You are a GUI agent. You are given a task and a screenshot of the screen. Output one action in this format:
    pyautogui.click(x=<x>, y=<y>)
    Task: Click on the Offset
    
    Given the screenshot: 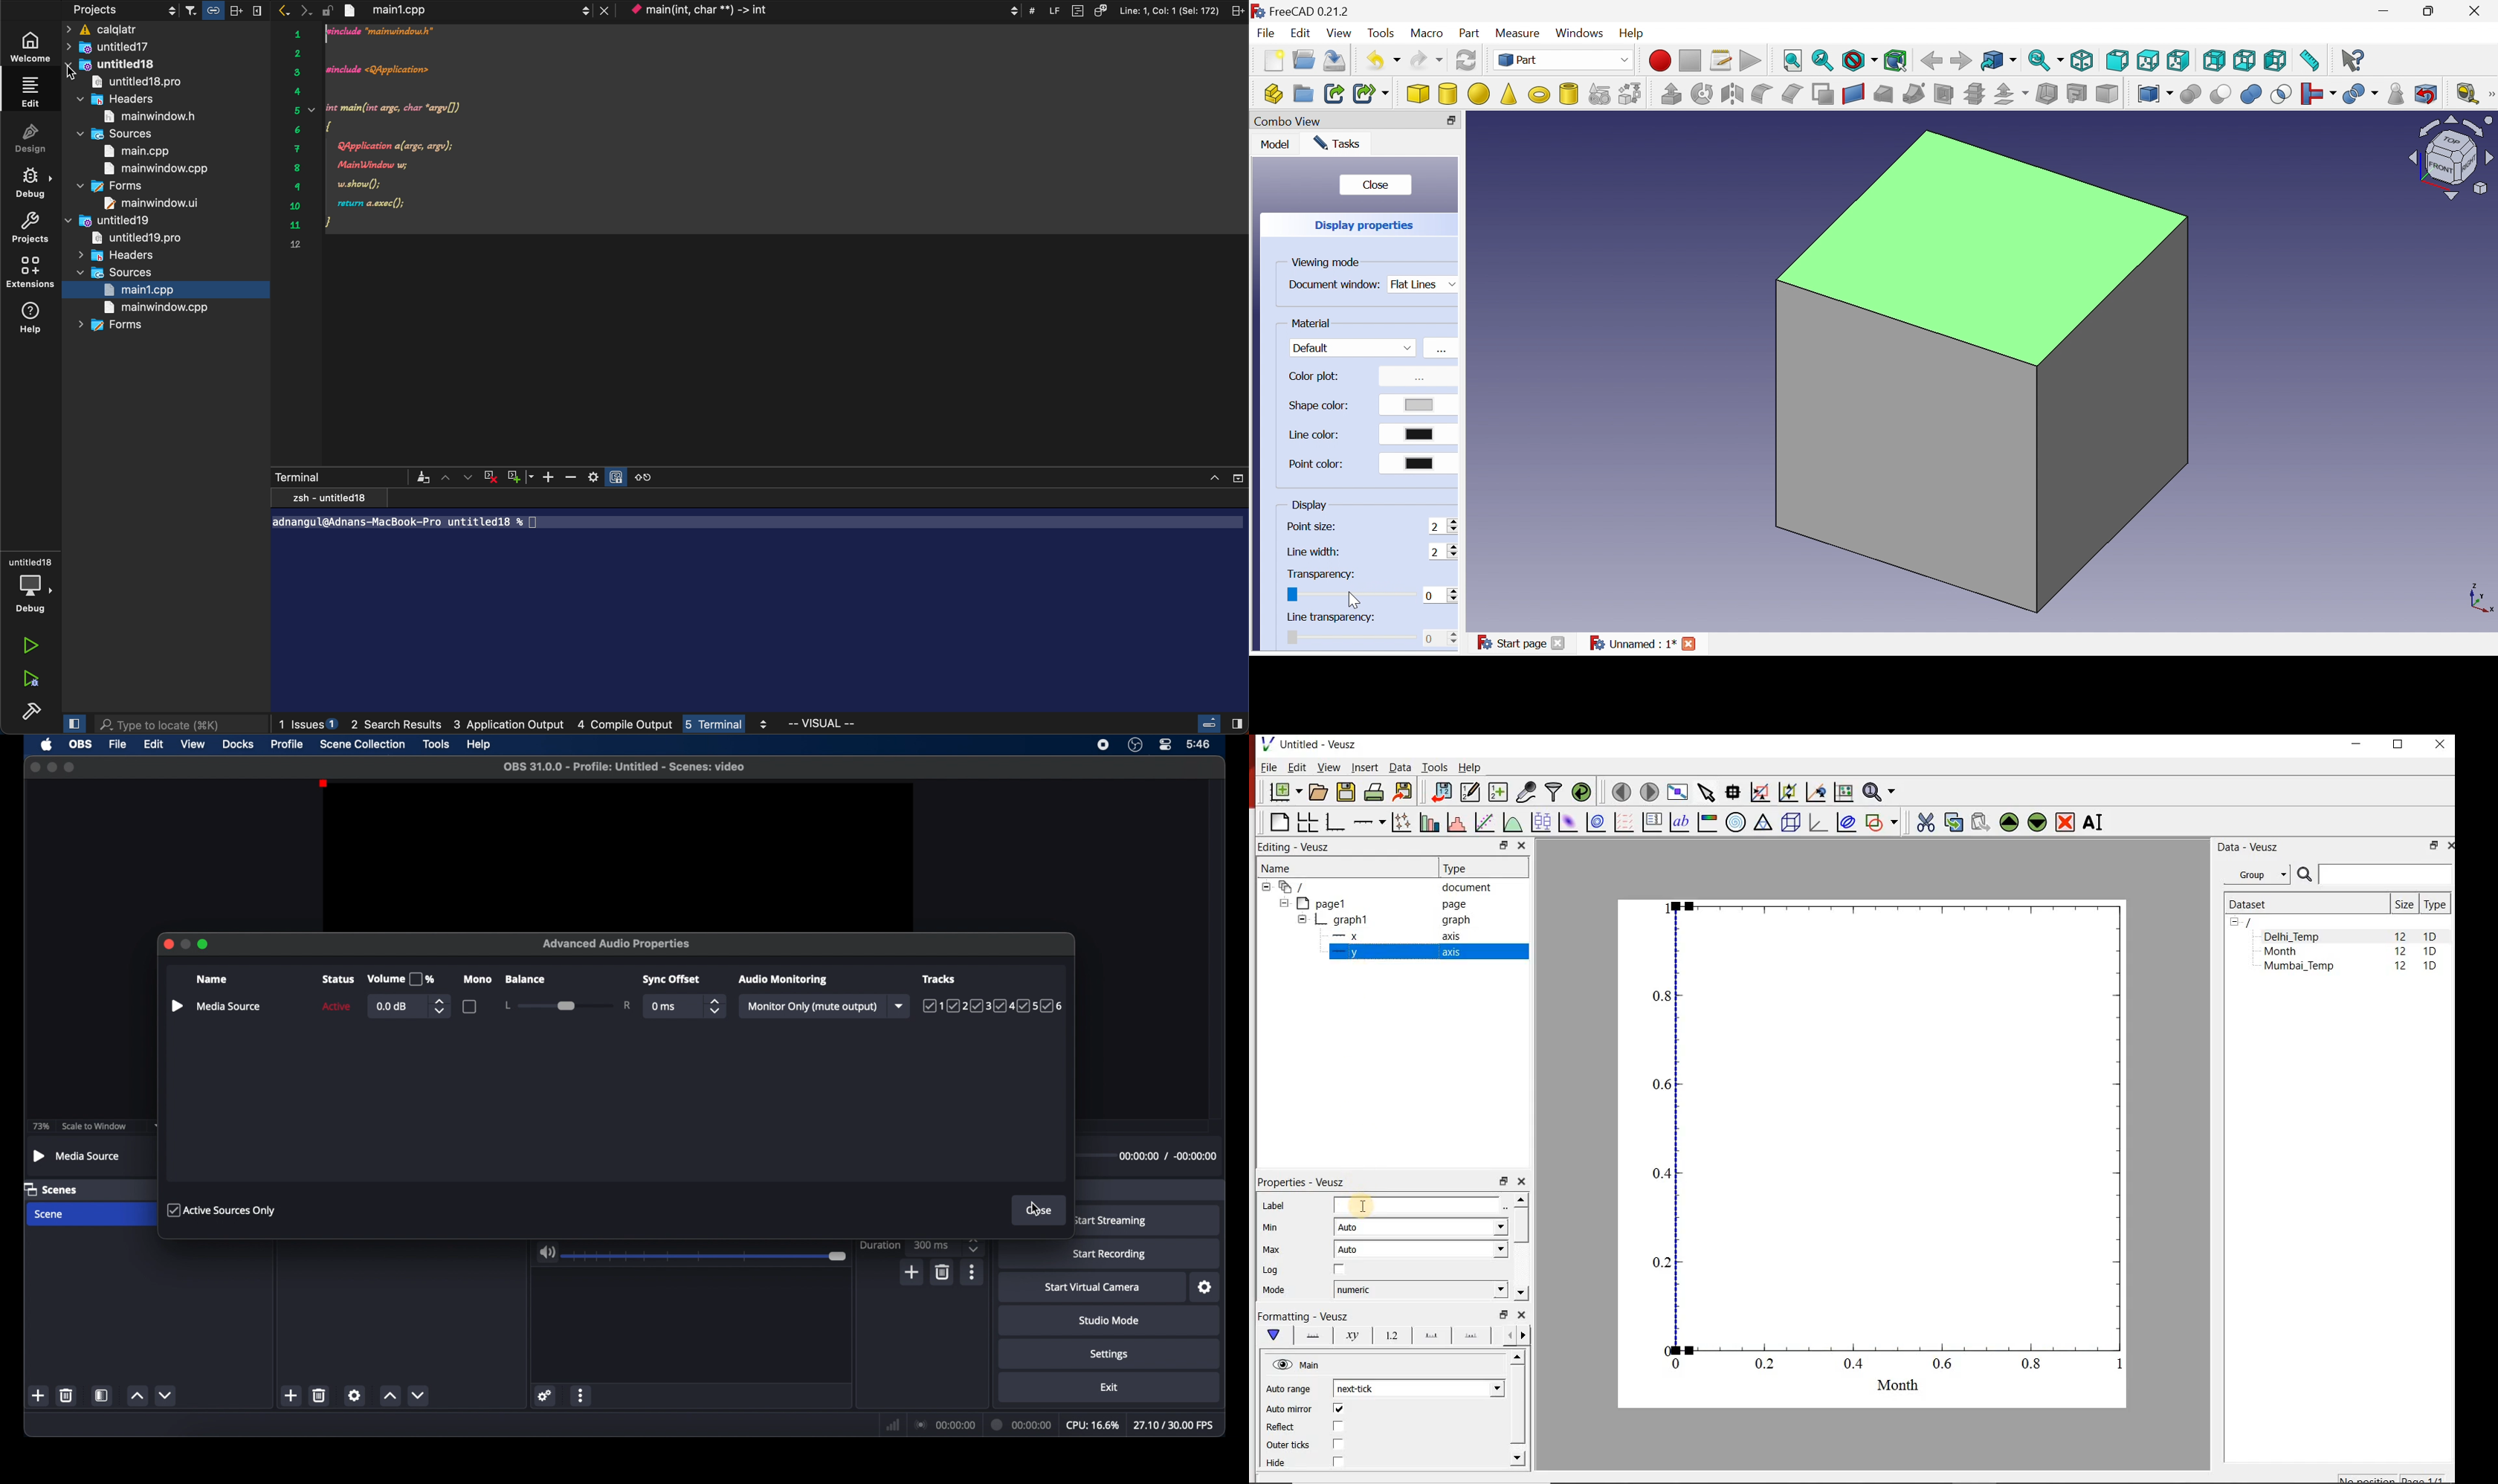 What is the action you would take?
    pyautogui.click(x=2013, y=94)
    